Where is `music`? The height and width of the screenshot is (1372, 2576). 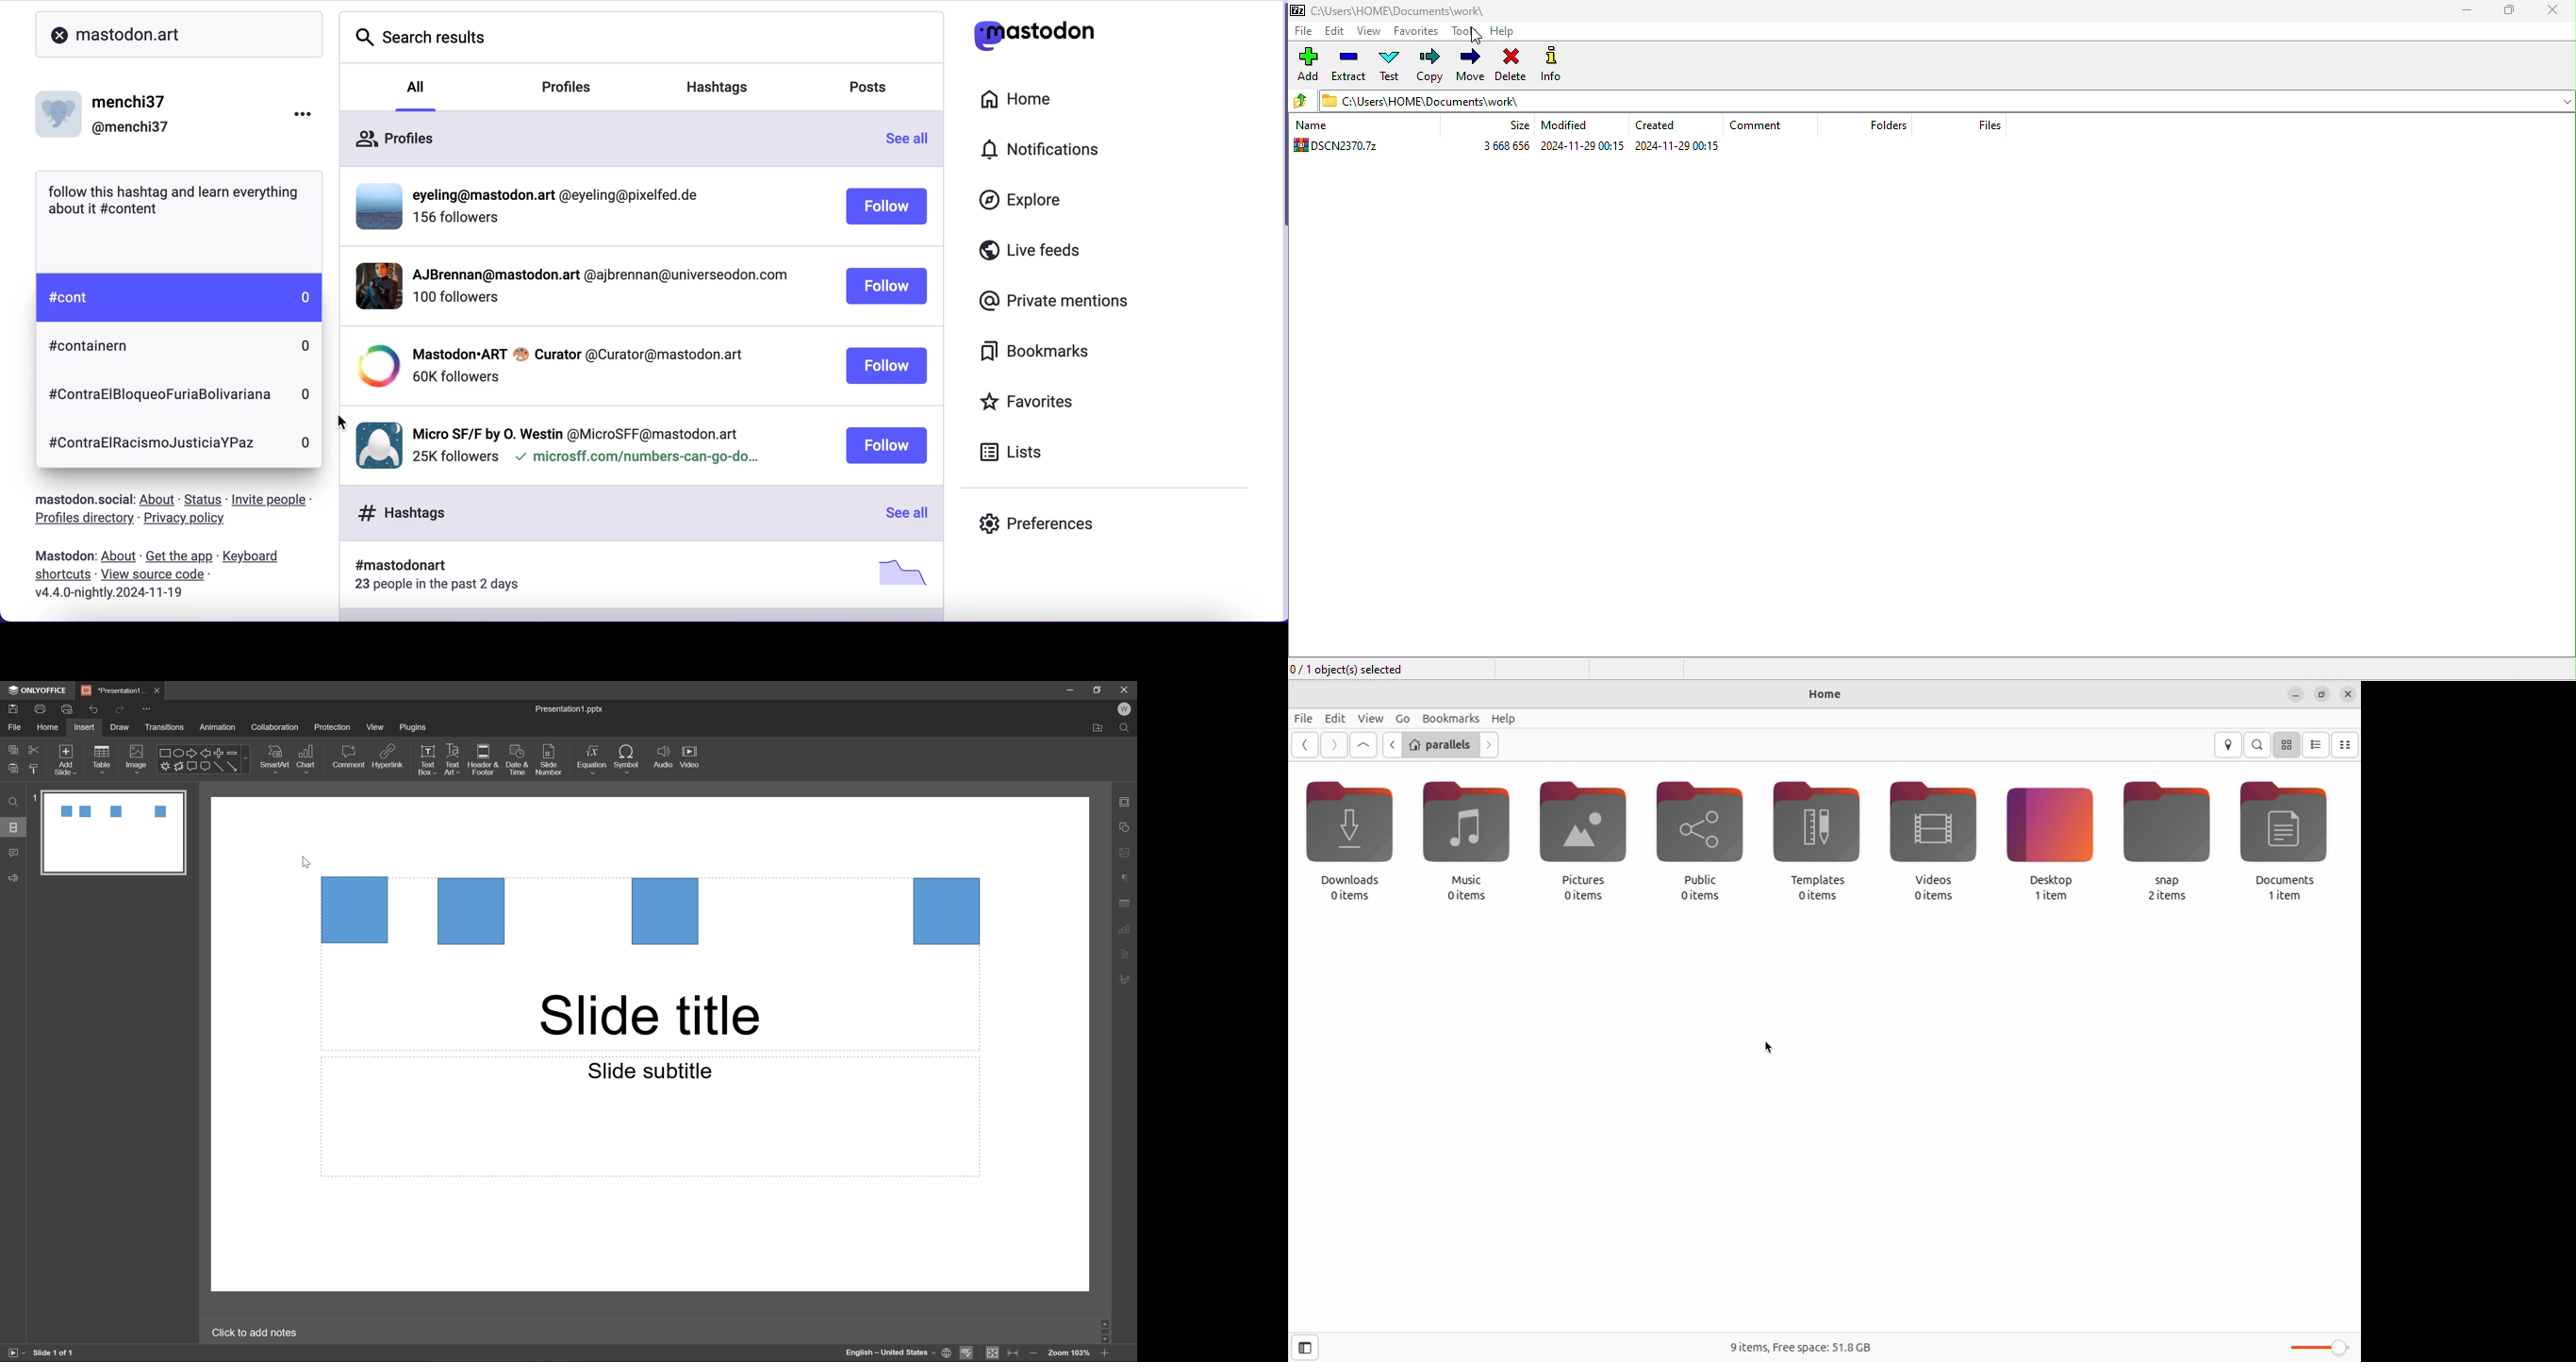 music is located at coordinates (1469, 841).